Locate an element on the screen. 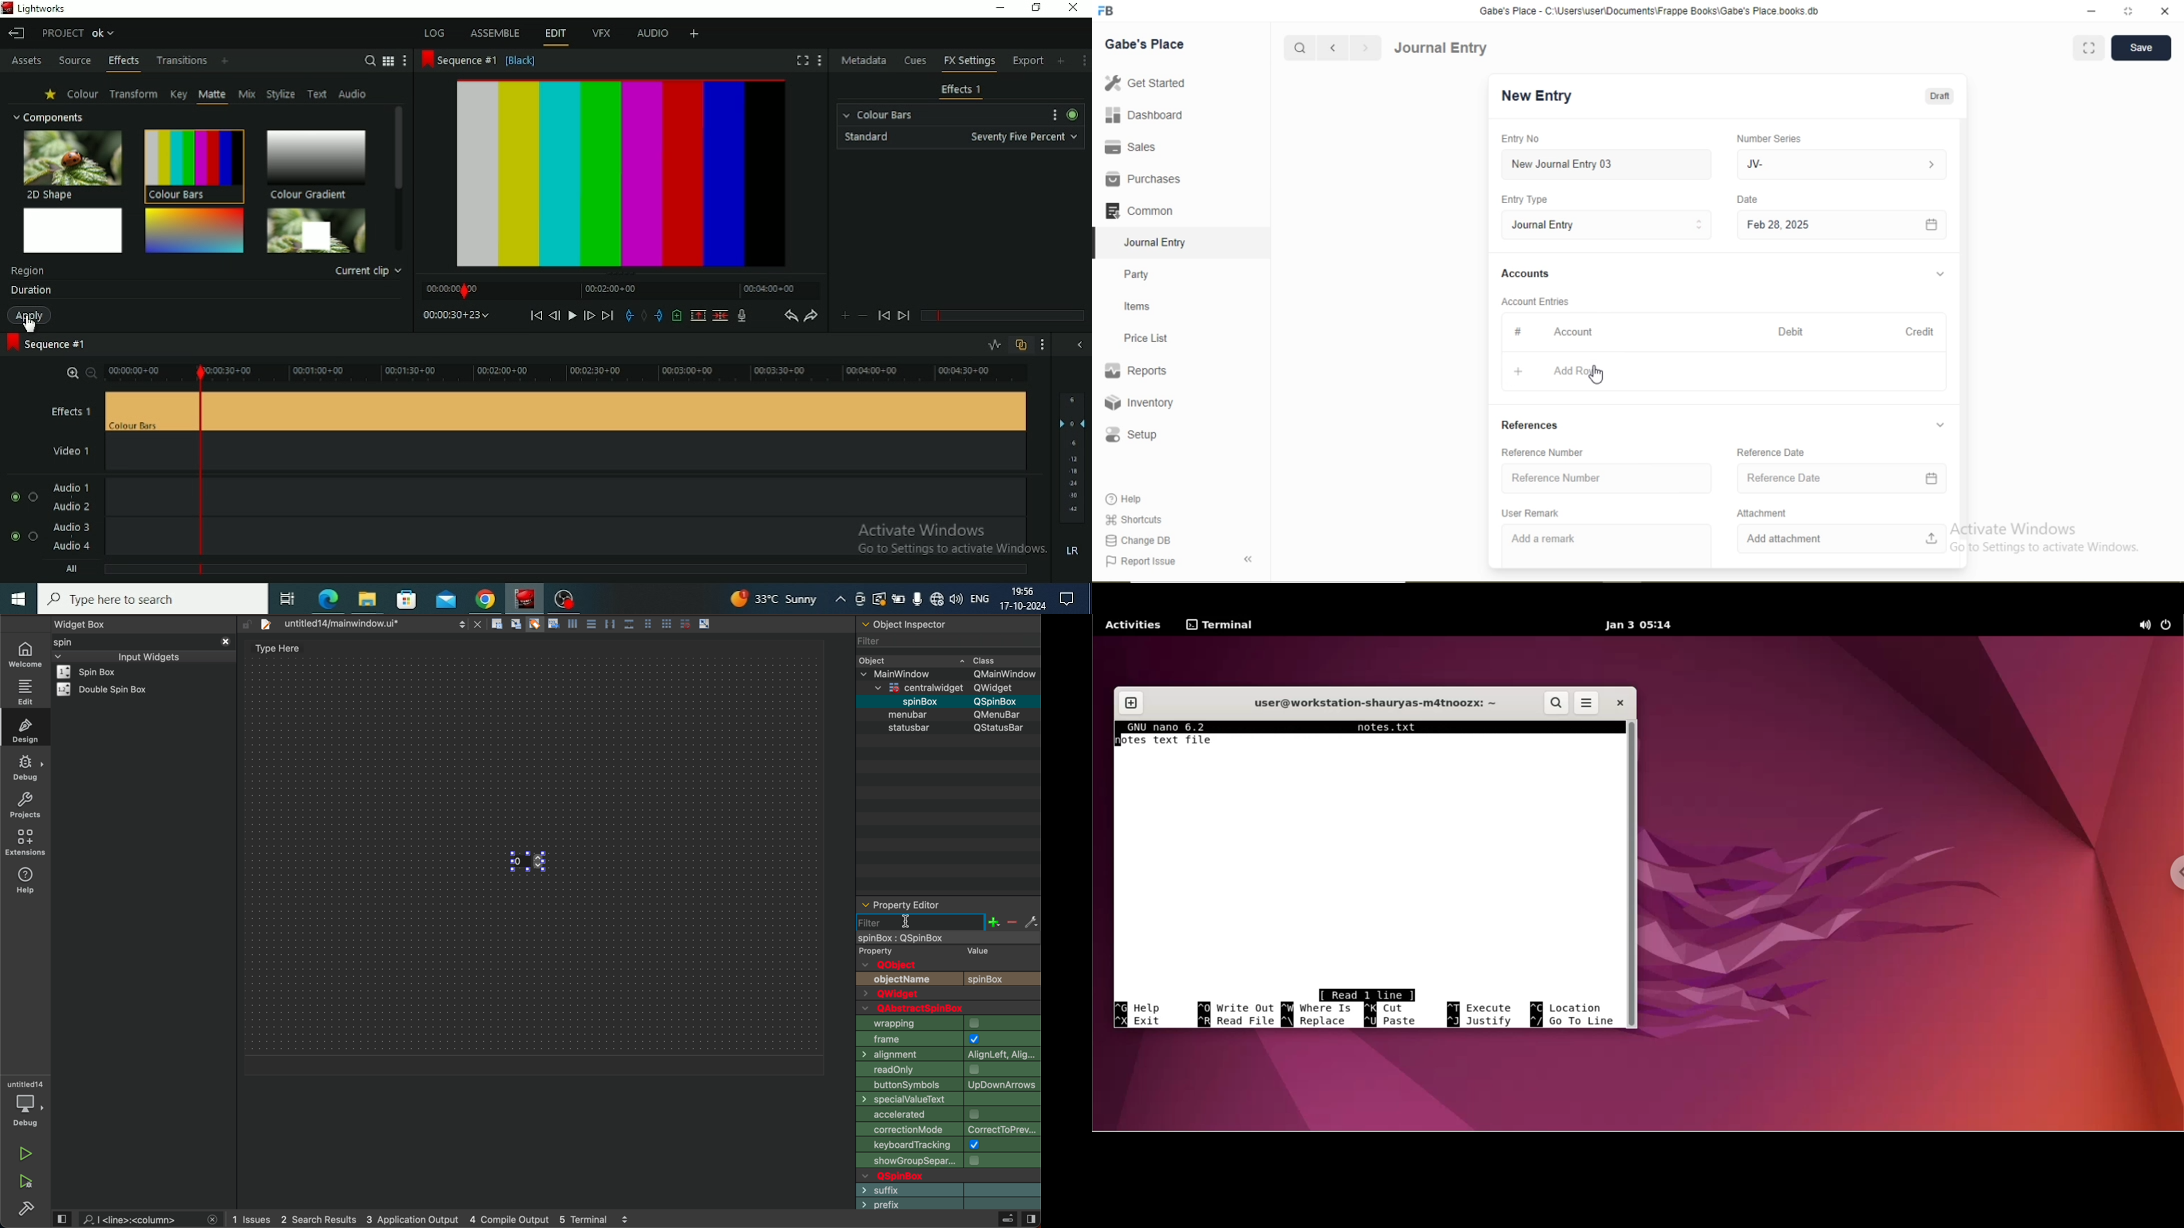 This screenshot has width=2184, height=1232. All is located at coordinates (111, 571).